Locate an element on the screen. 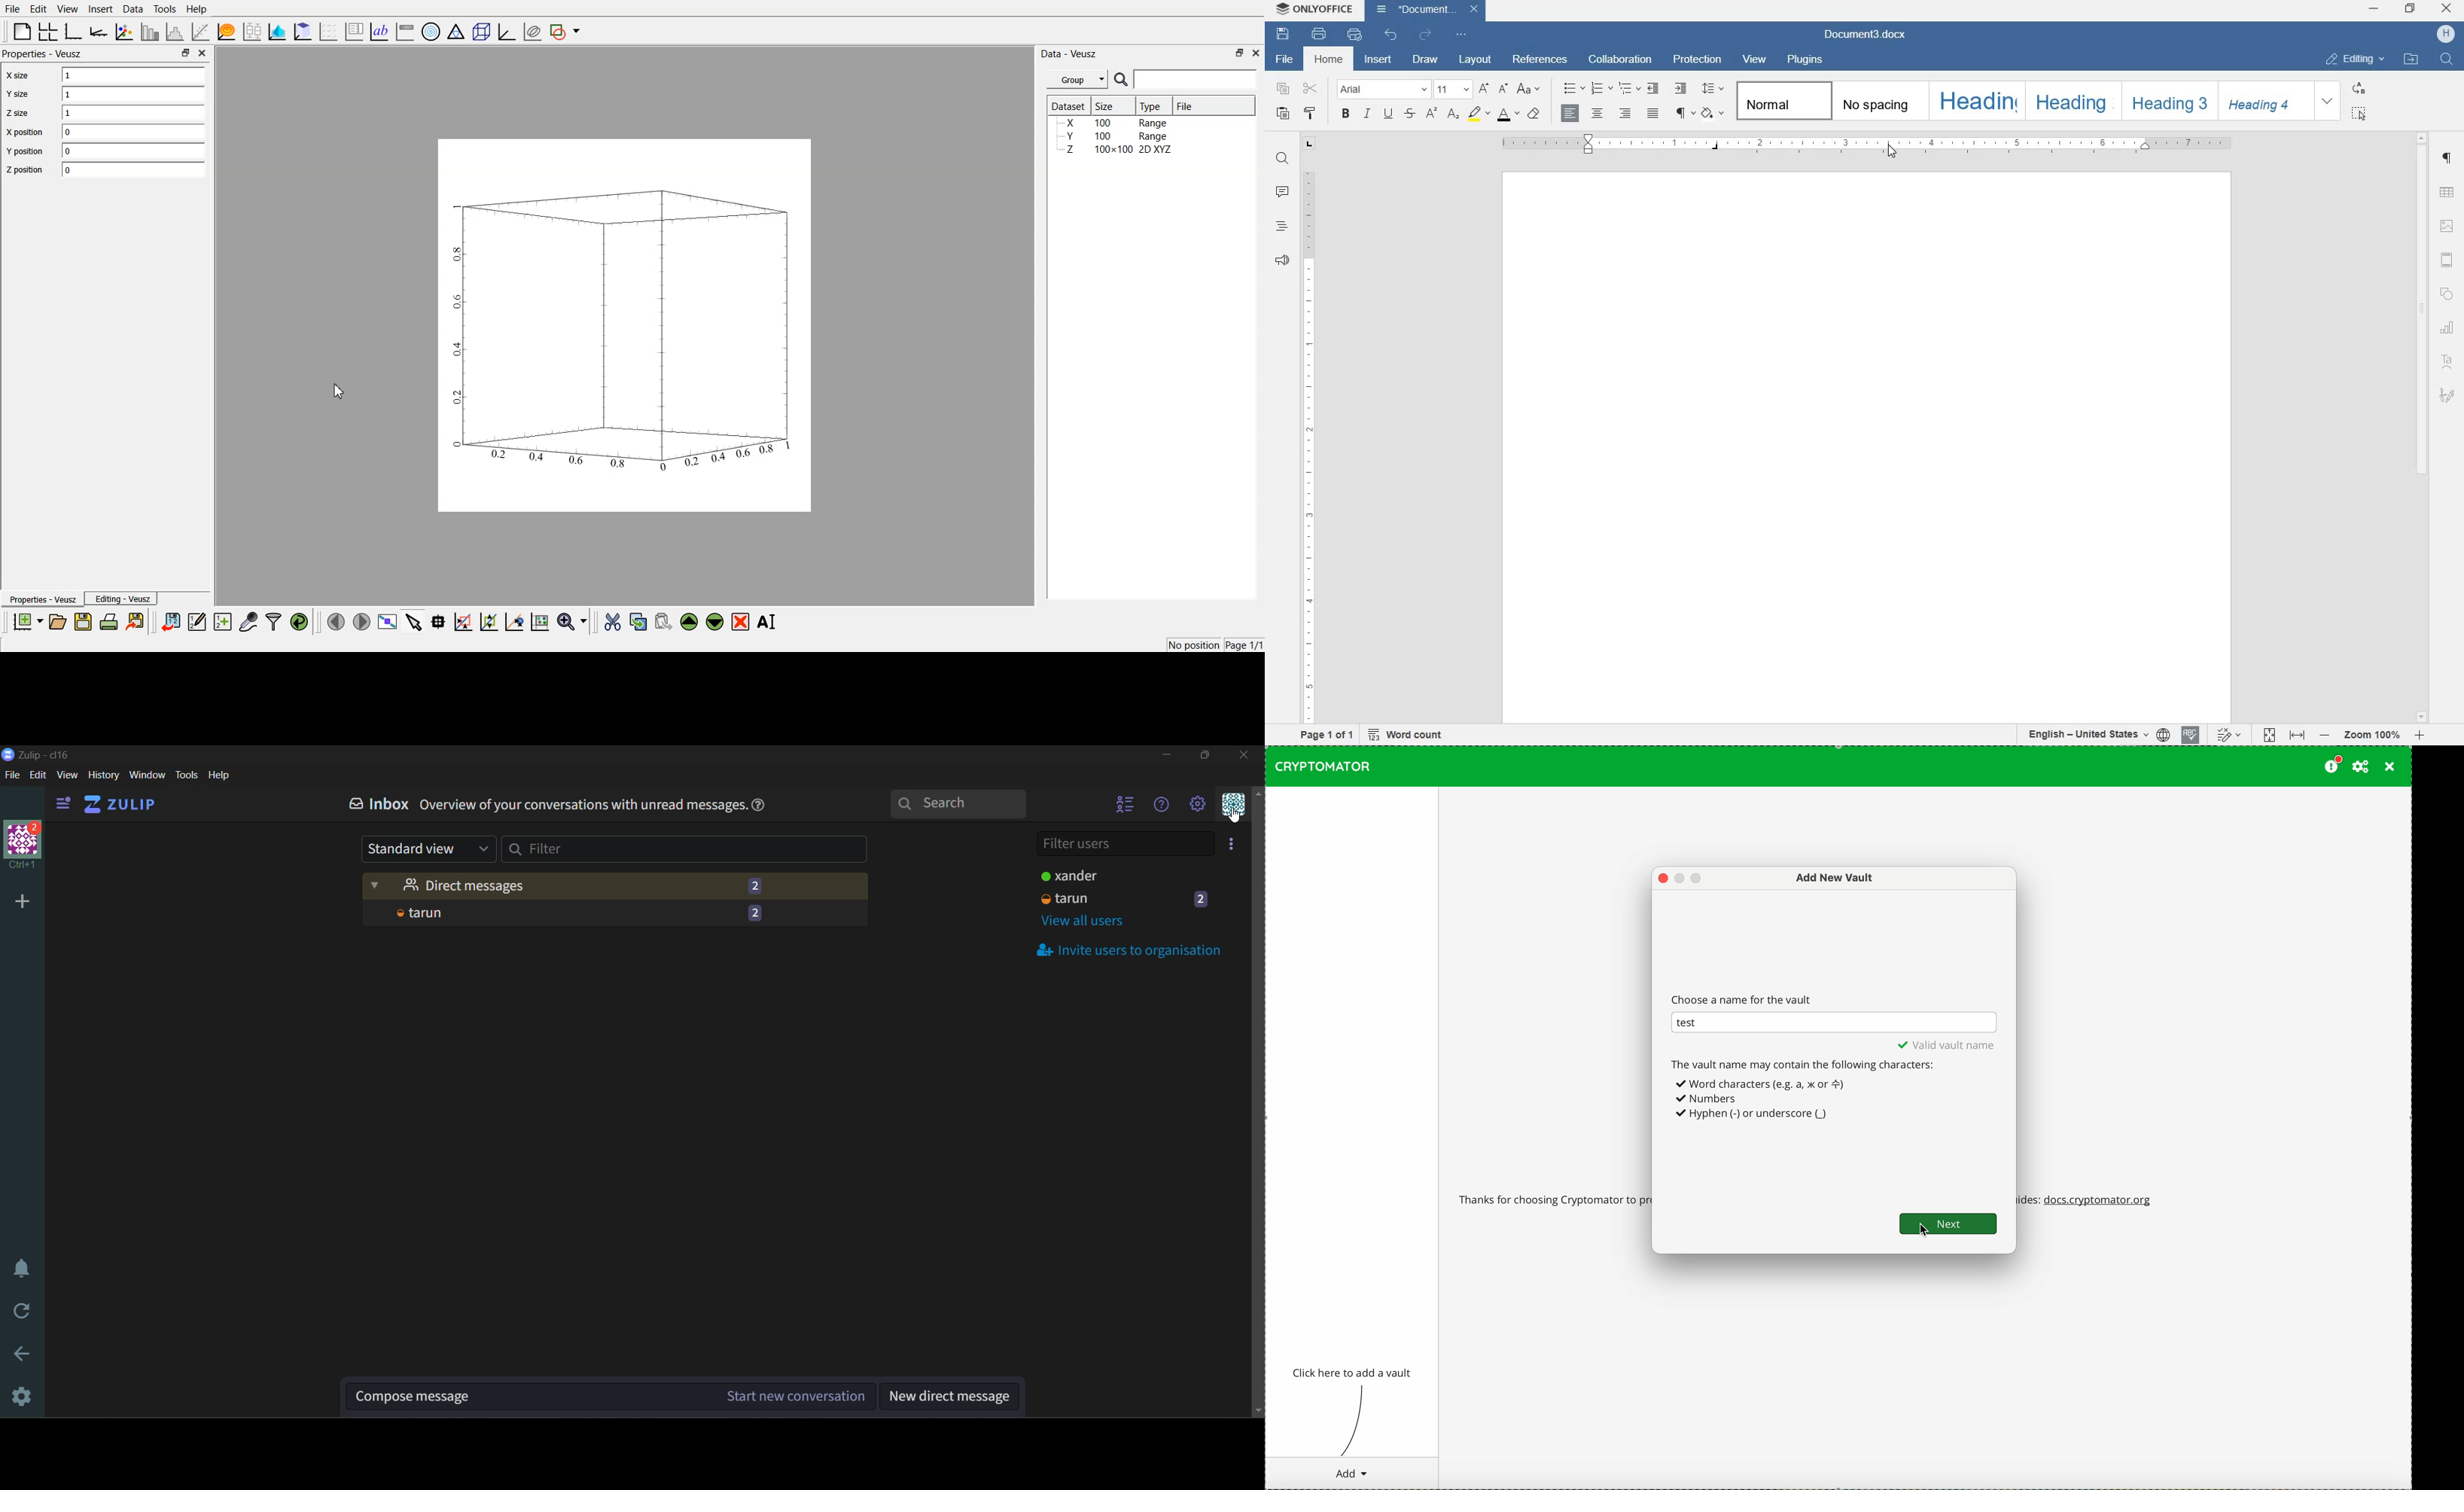  app name and organisation name is located at coordinates (36, 753).